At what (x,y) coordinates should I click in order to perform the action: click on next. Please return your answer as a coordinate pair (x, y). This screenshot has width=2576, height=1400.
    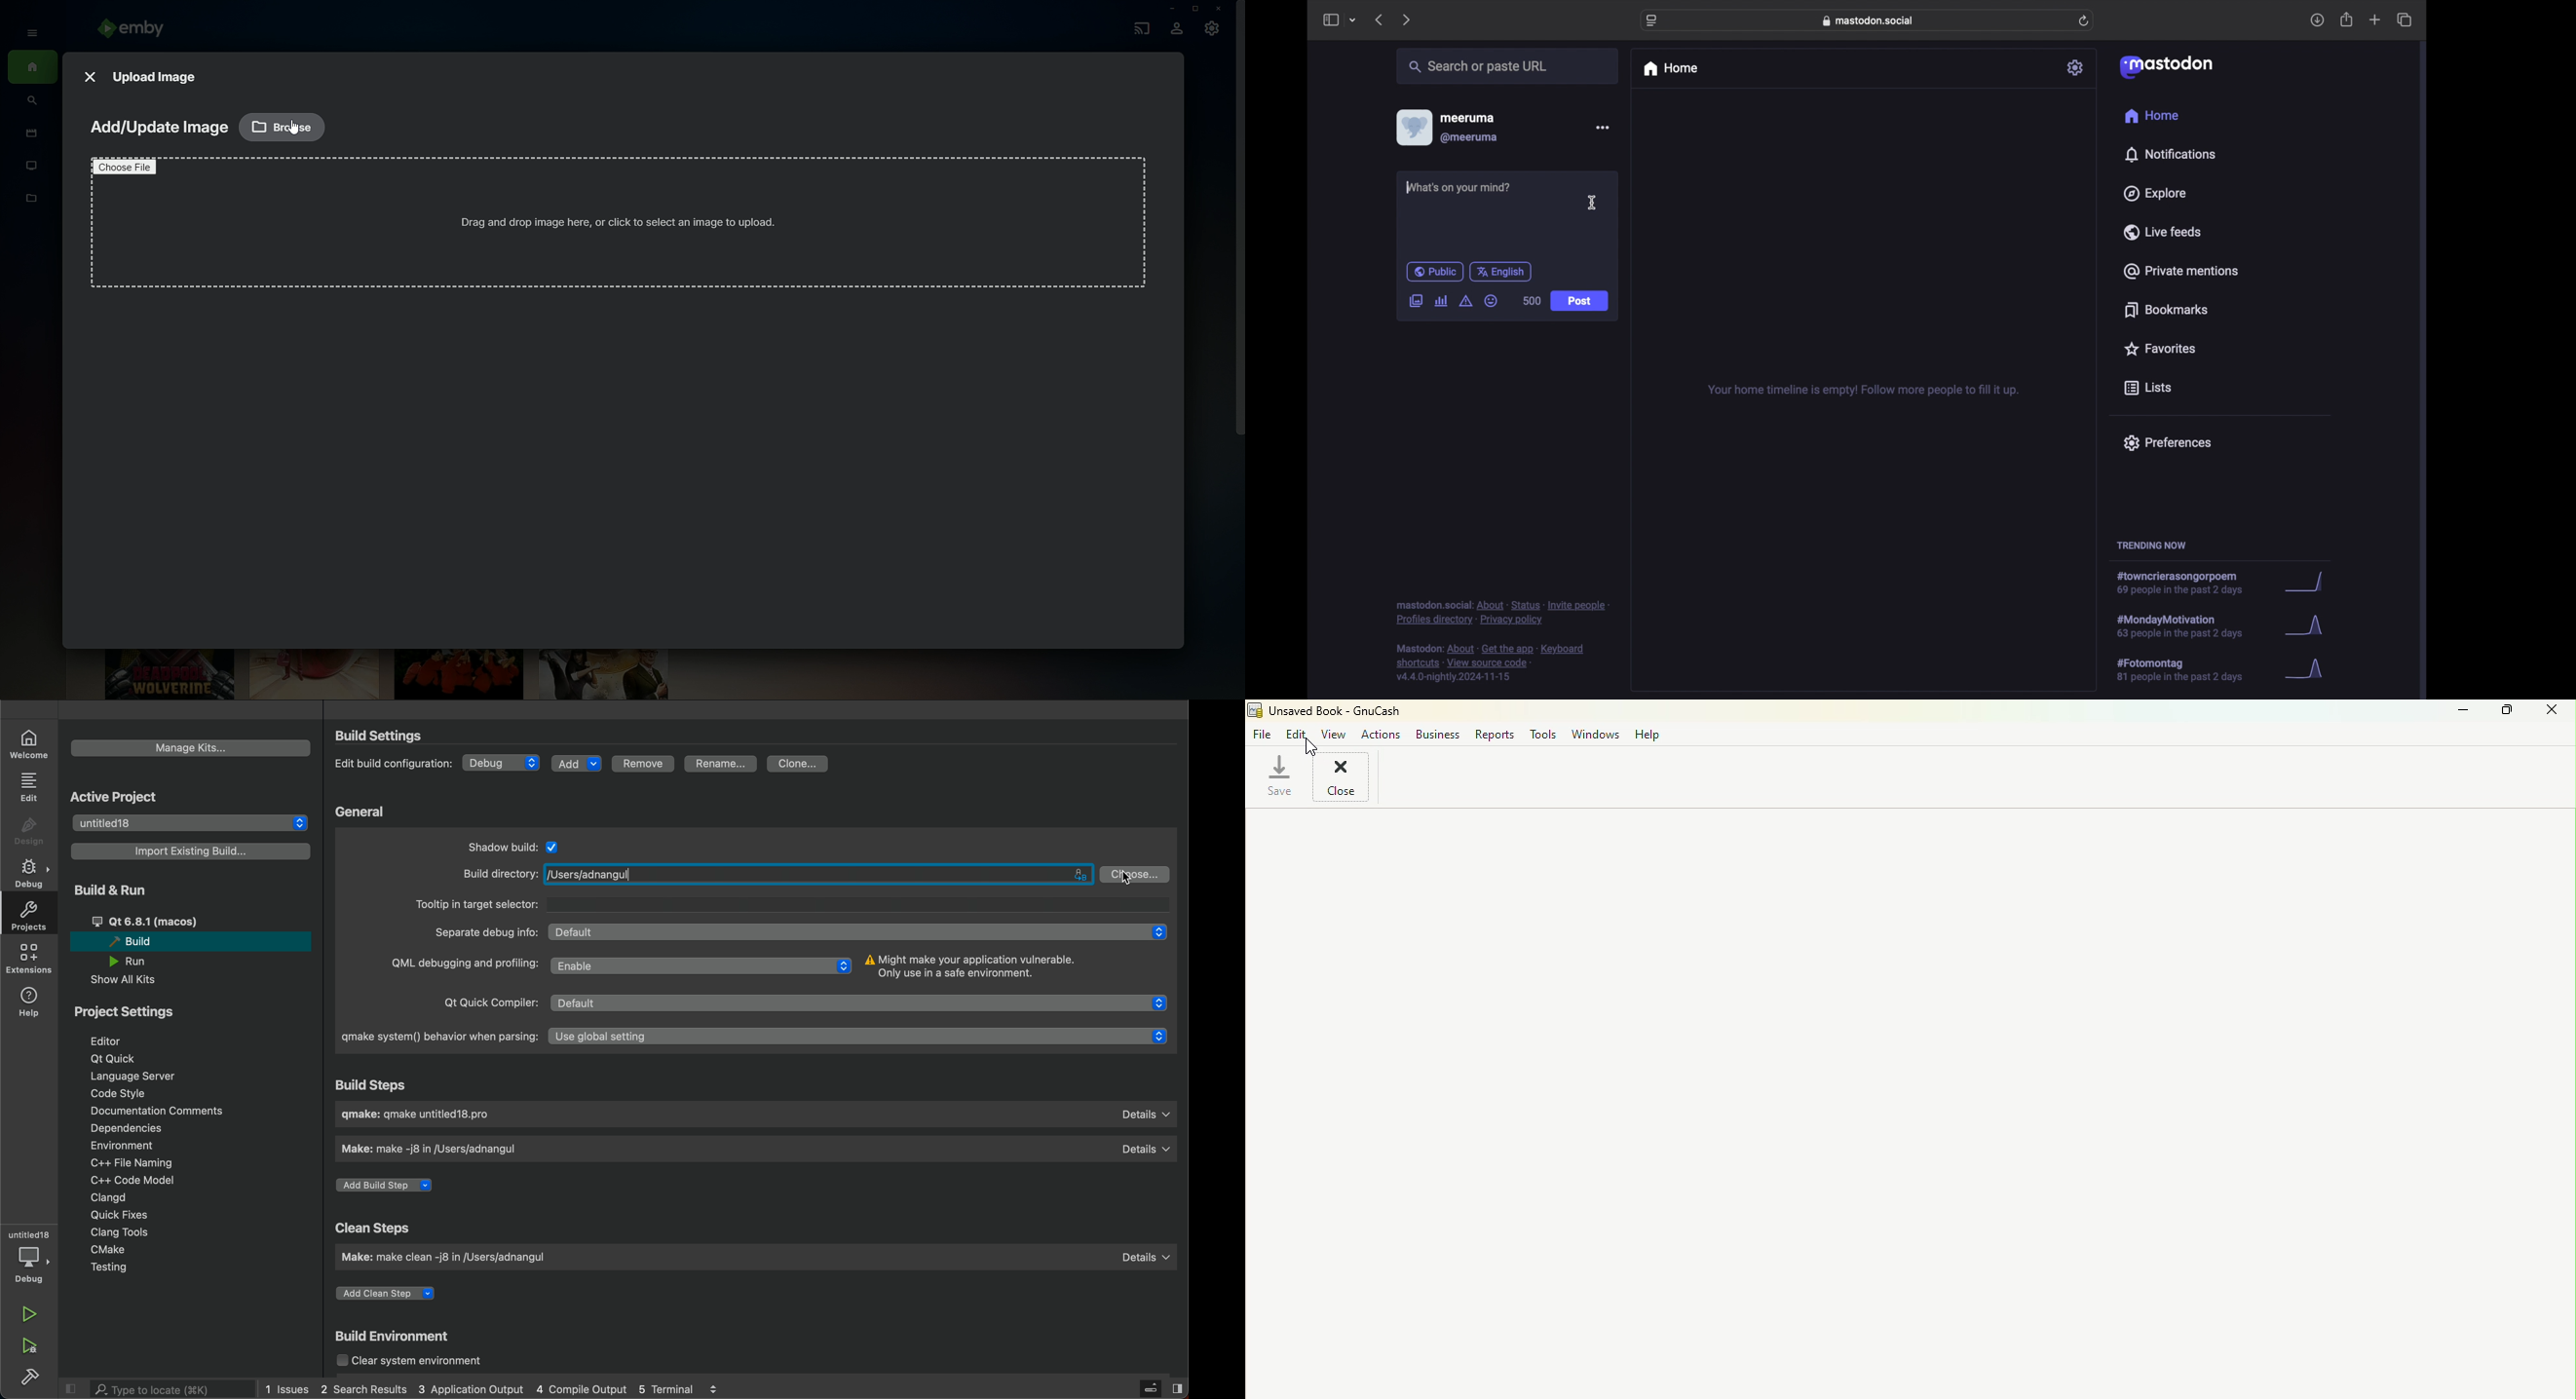
    Looking at the image, I should click on (1408, 19).